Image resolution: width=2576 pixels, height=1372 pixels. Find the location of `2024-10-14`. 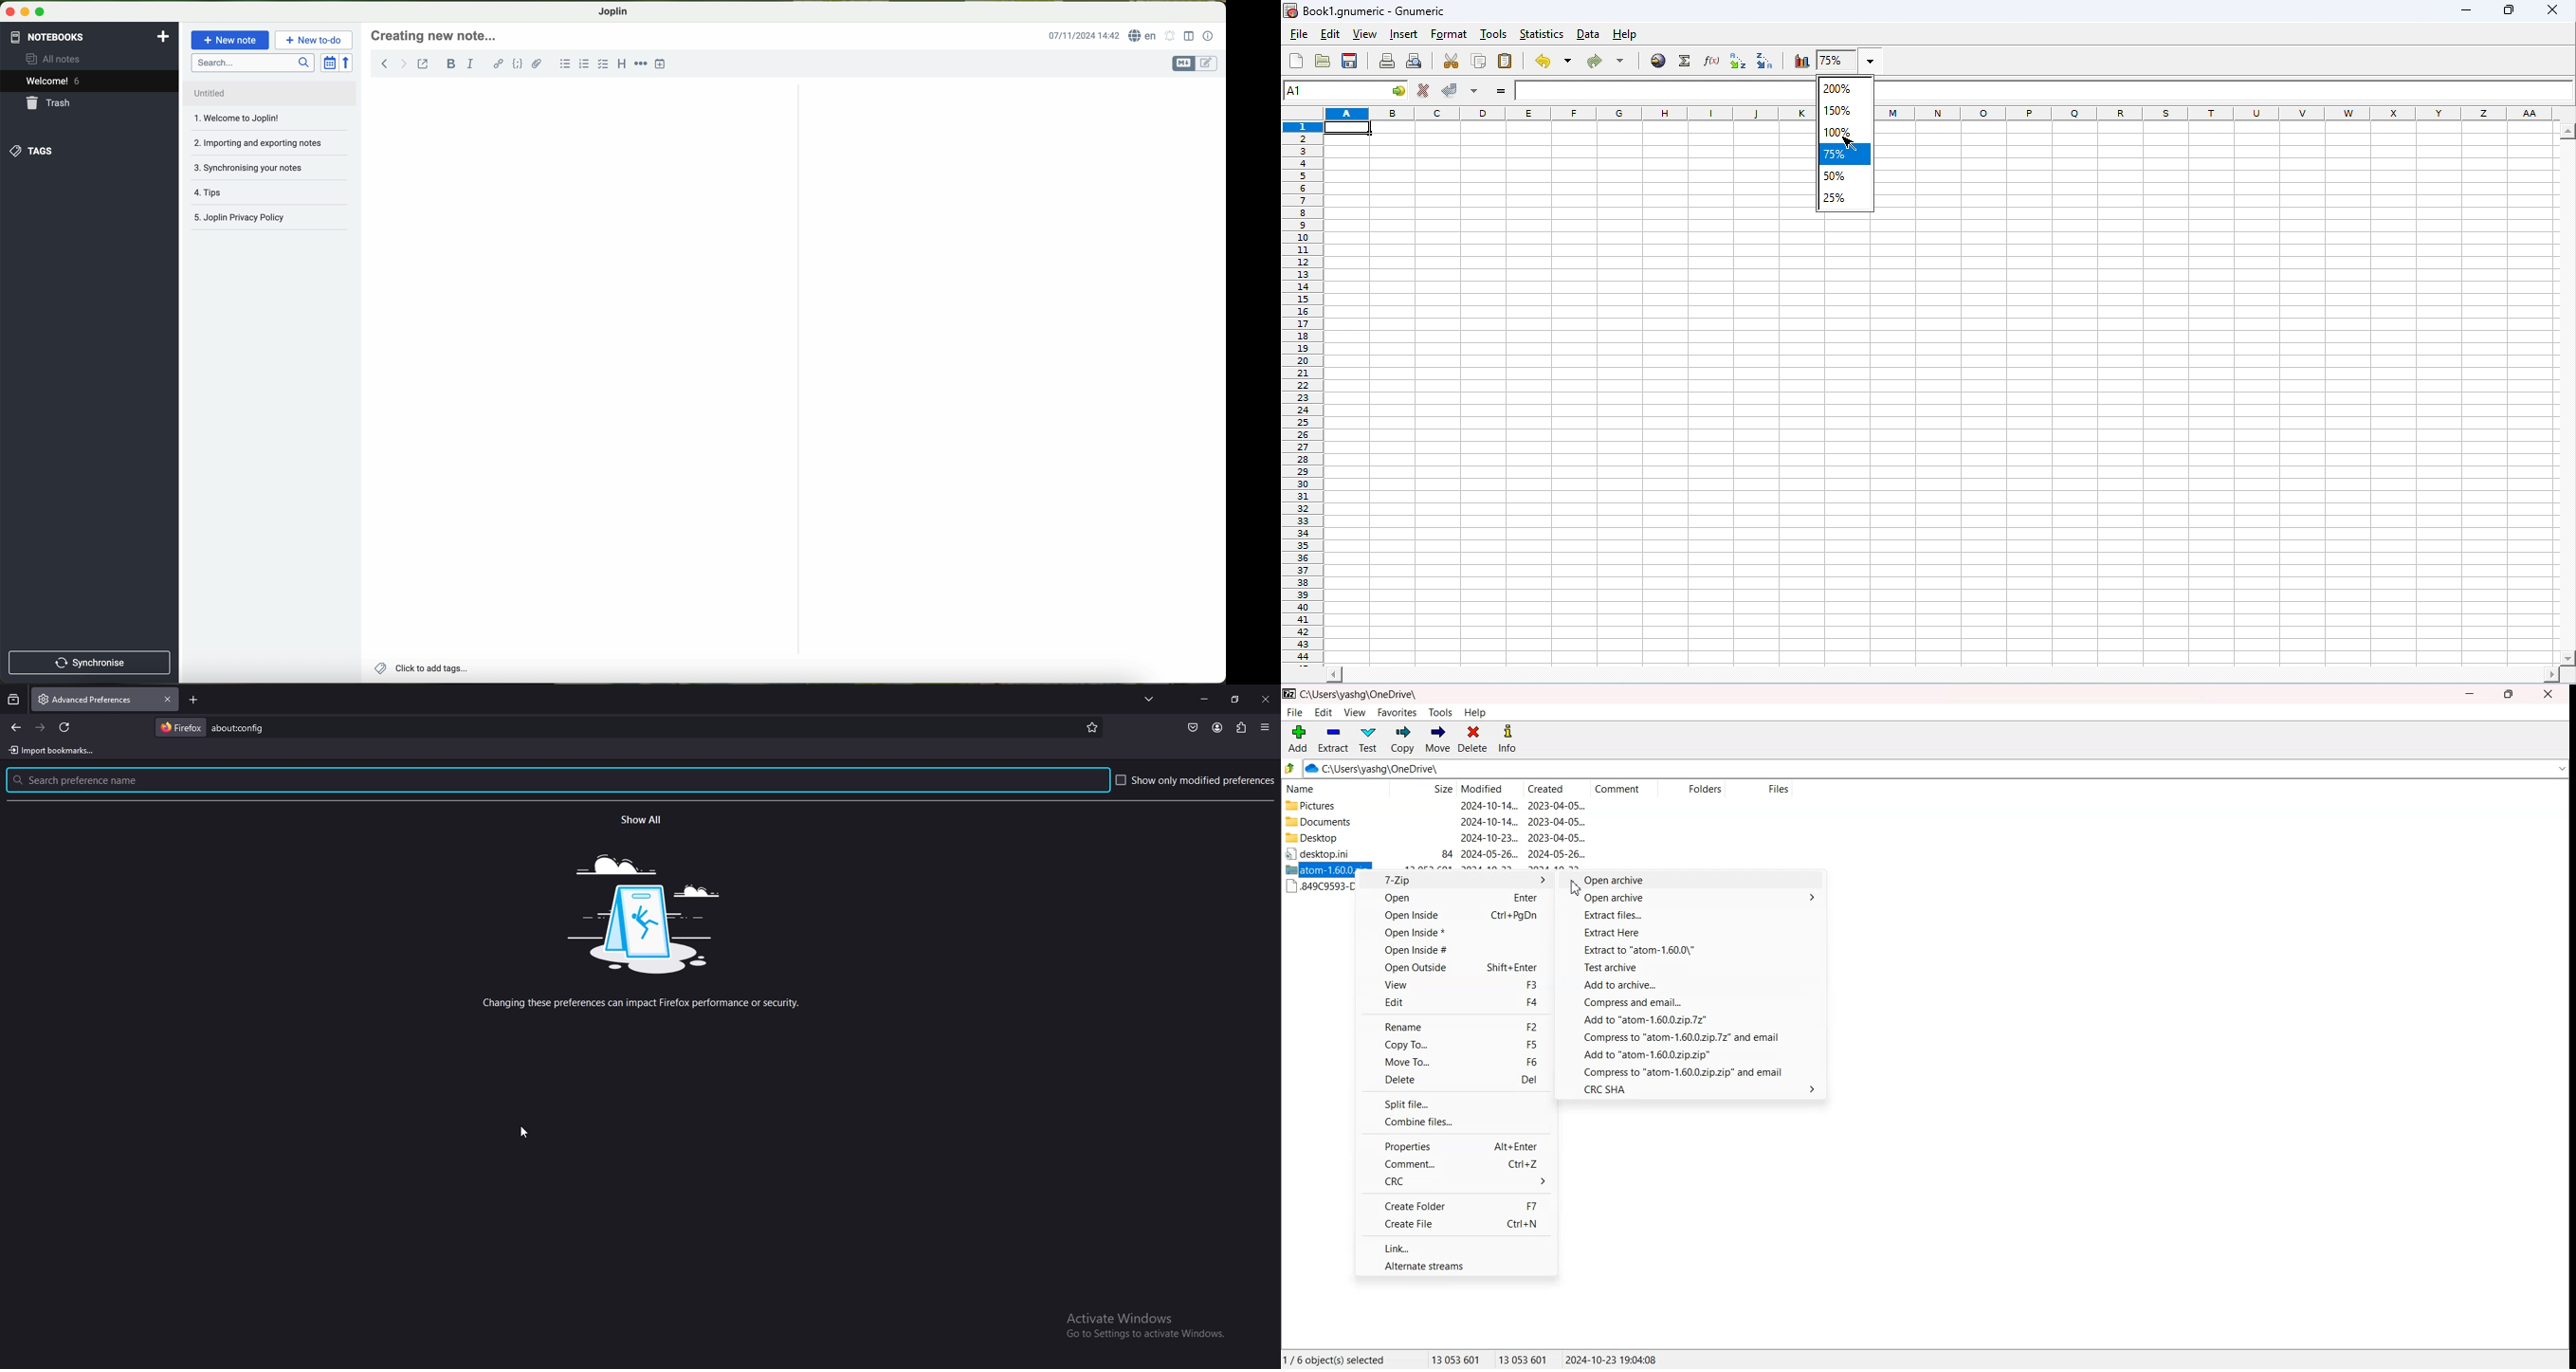

2024-10-14 is located at coordinates (1488, 805).